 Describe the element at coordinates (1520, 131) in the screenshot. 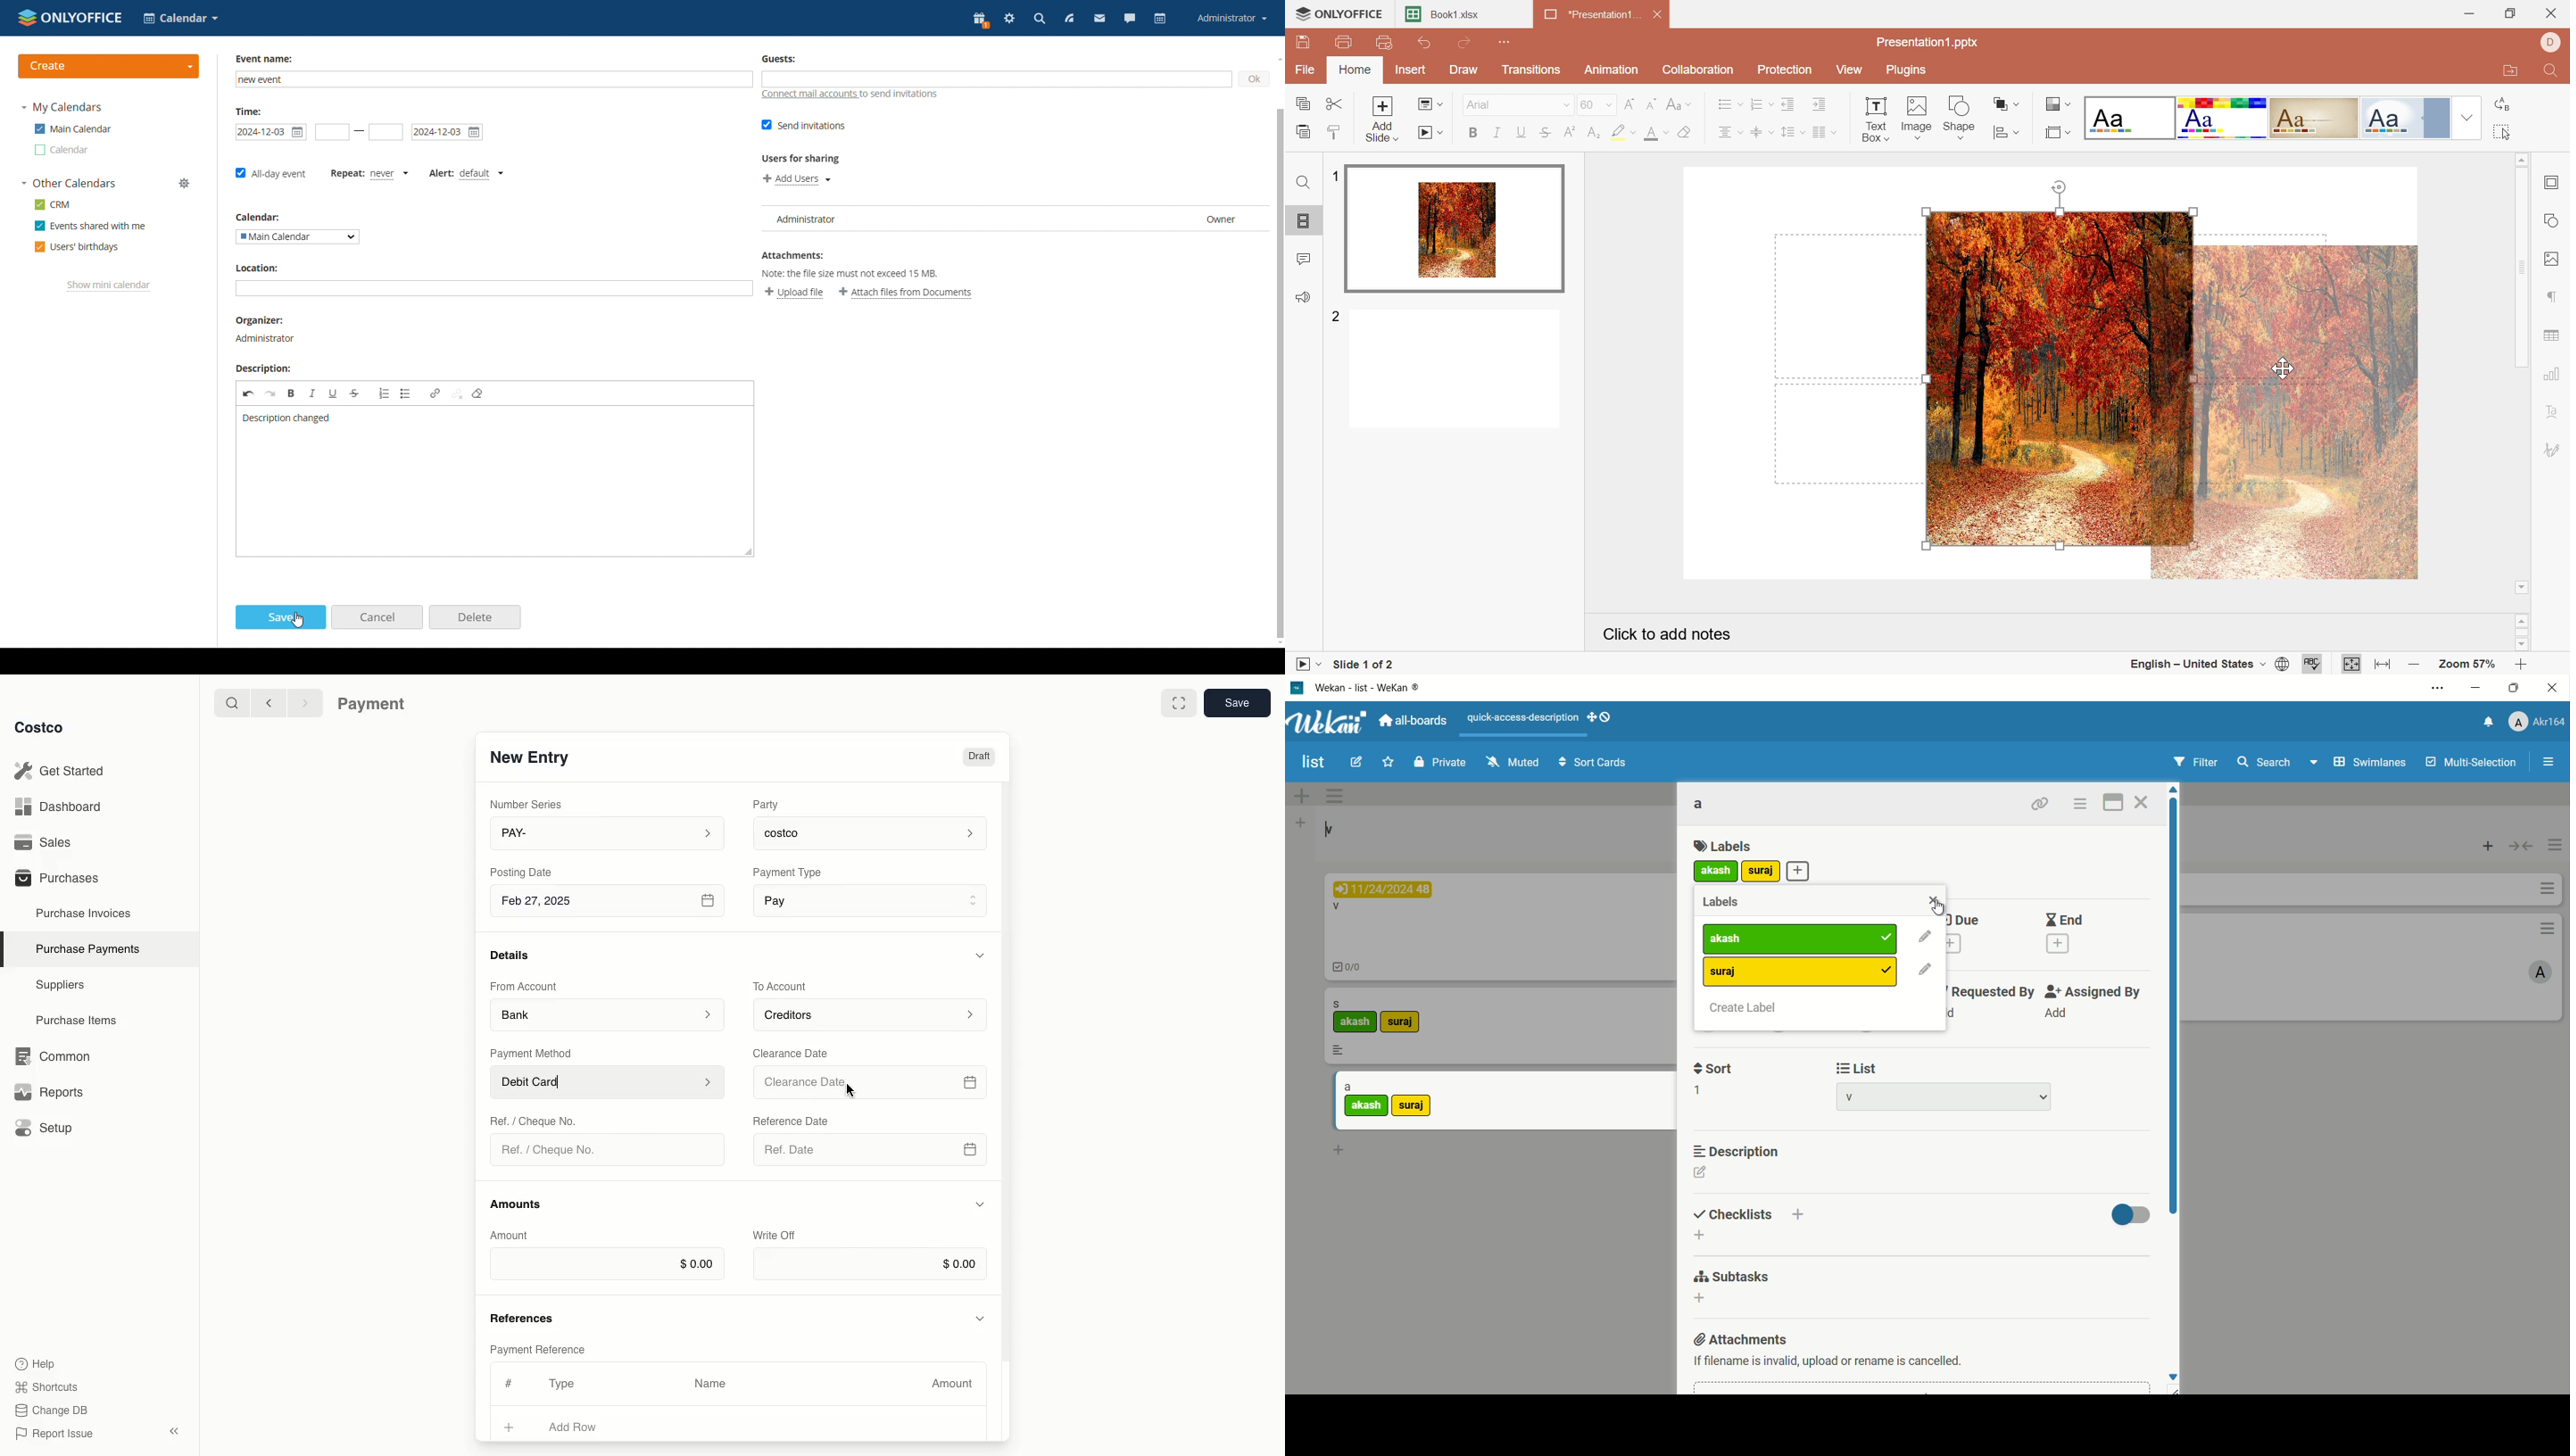

I see `Underline` at that location.